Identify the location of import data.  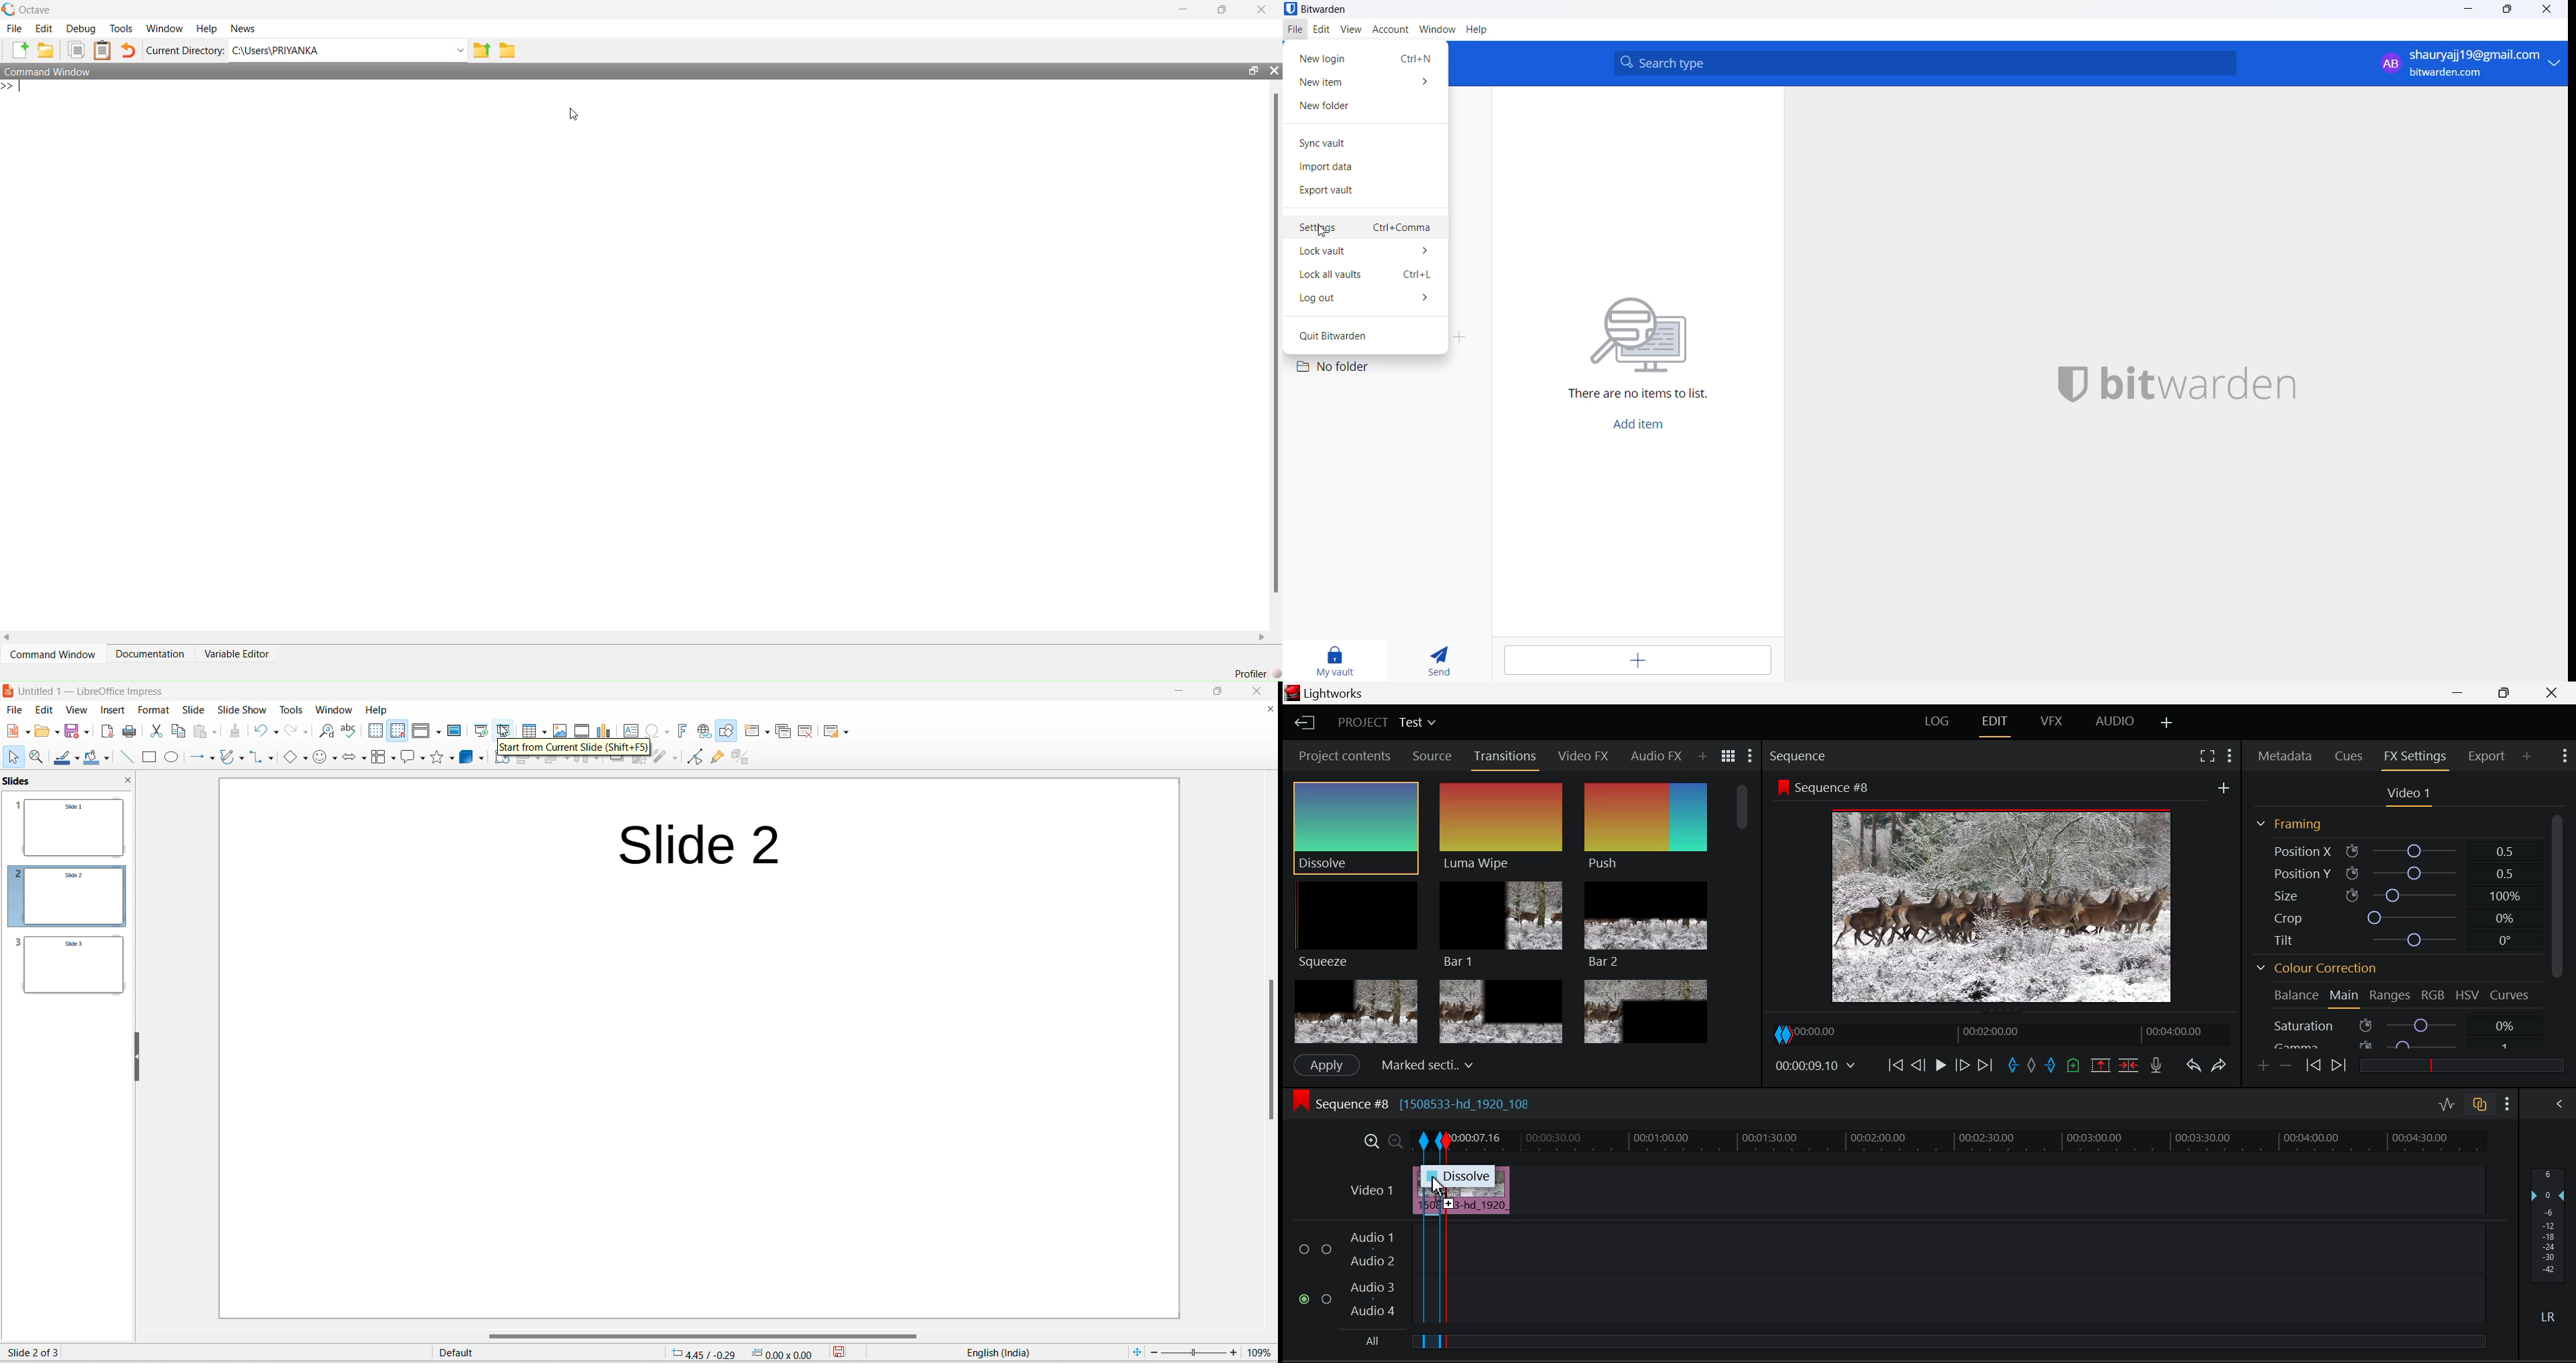
(1362, 169).